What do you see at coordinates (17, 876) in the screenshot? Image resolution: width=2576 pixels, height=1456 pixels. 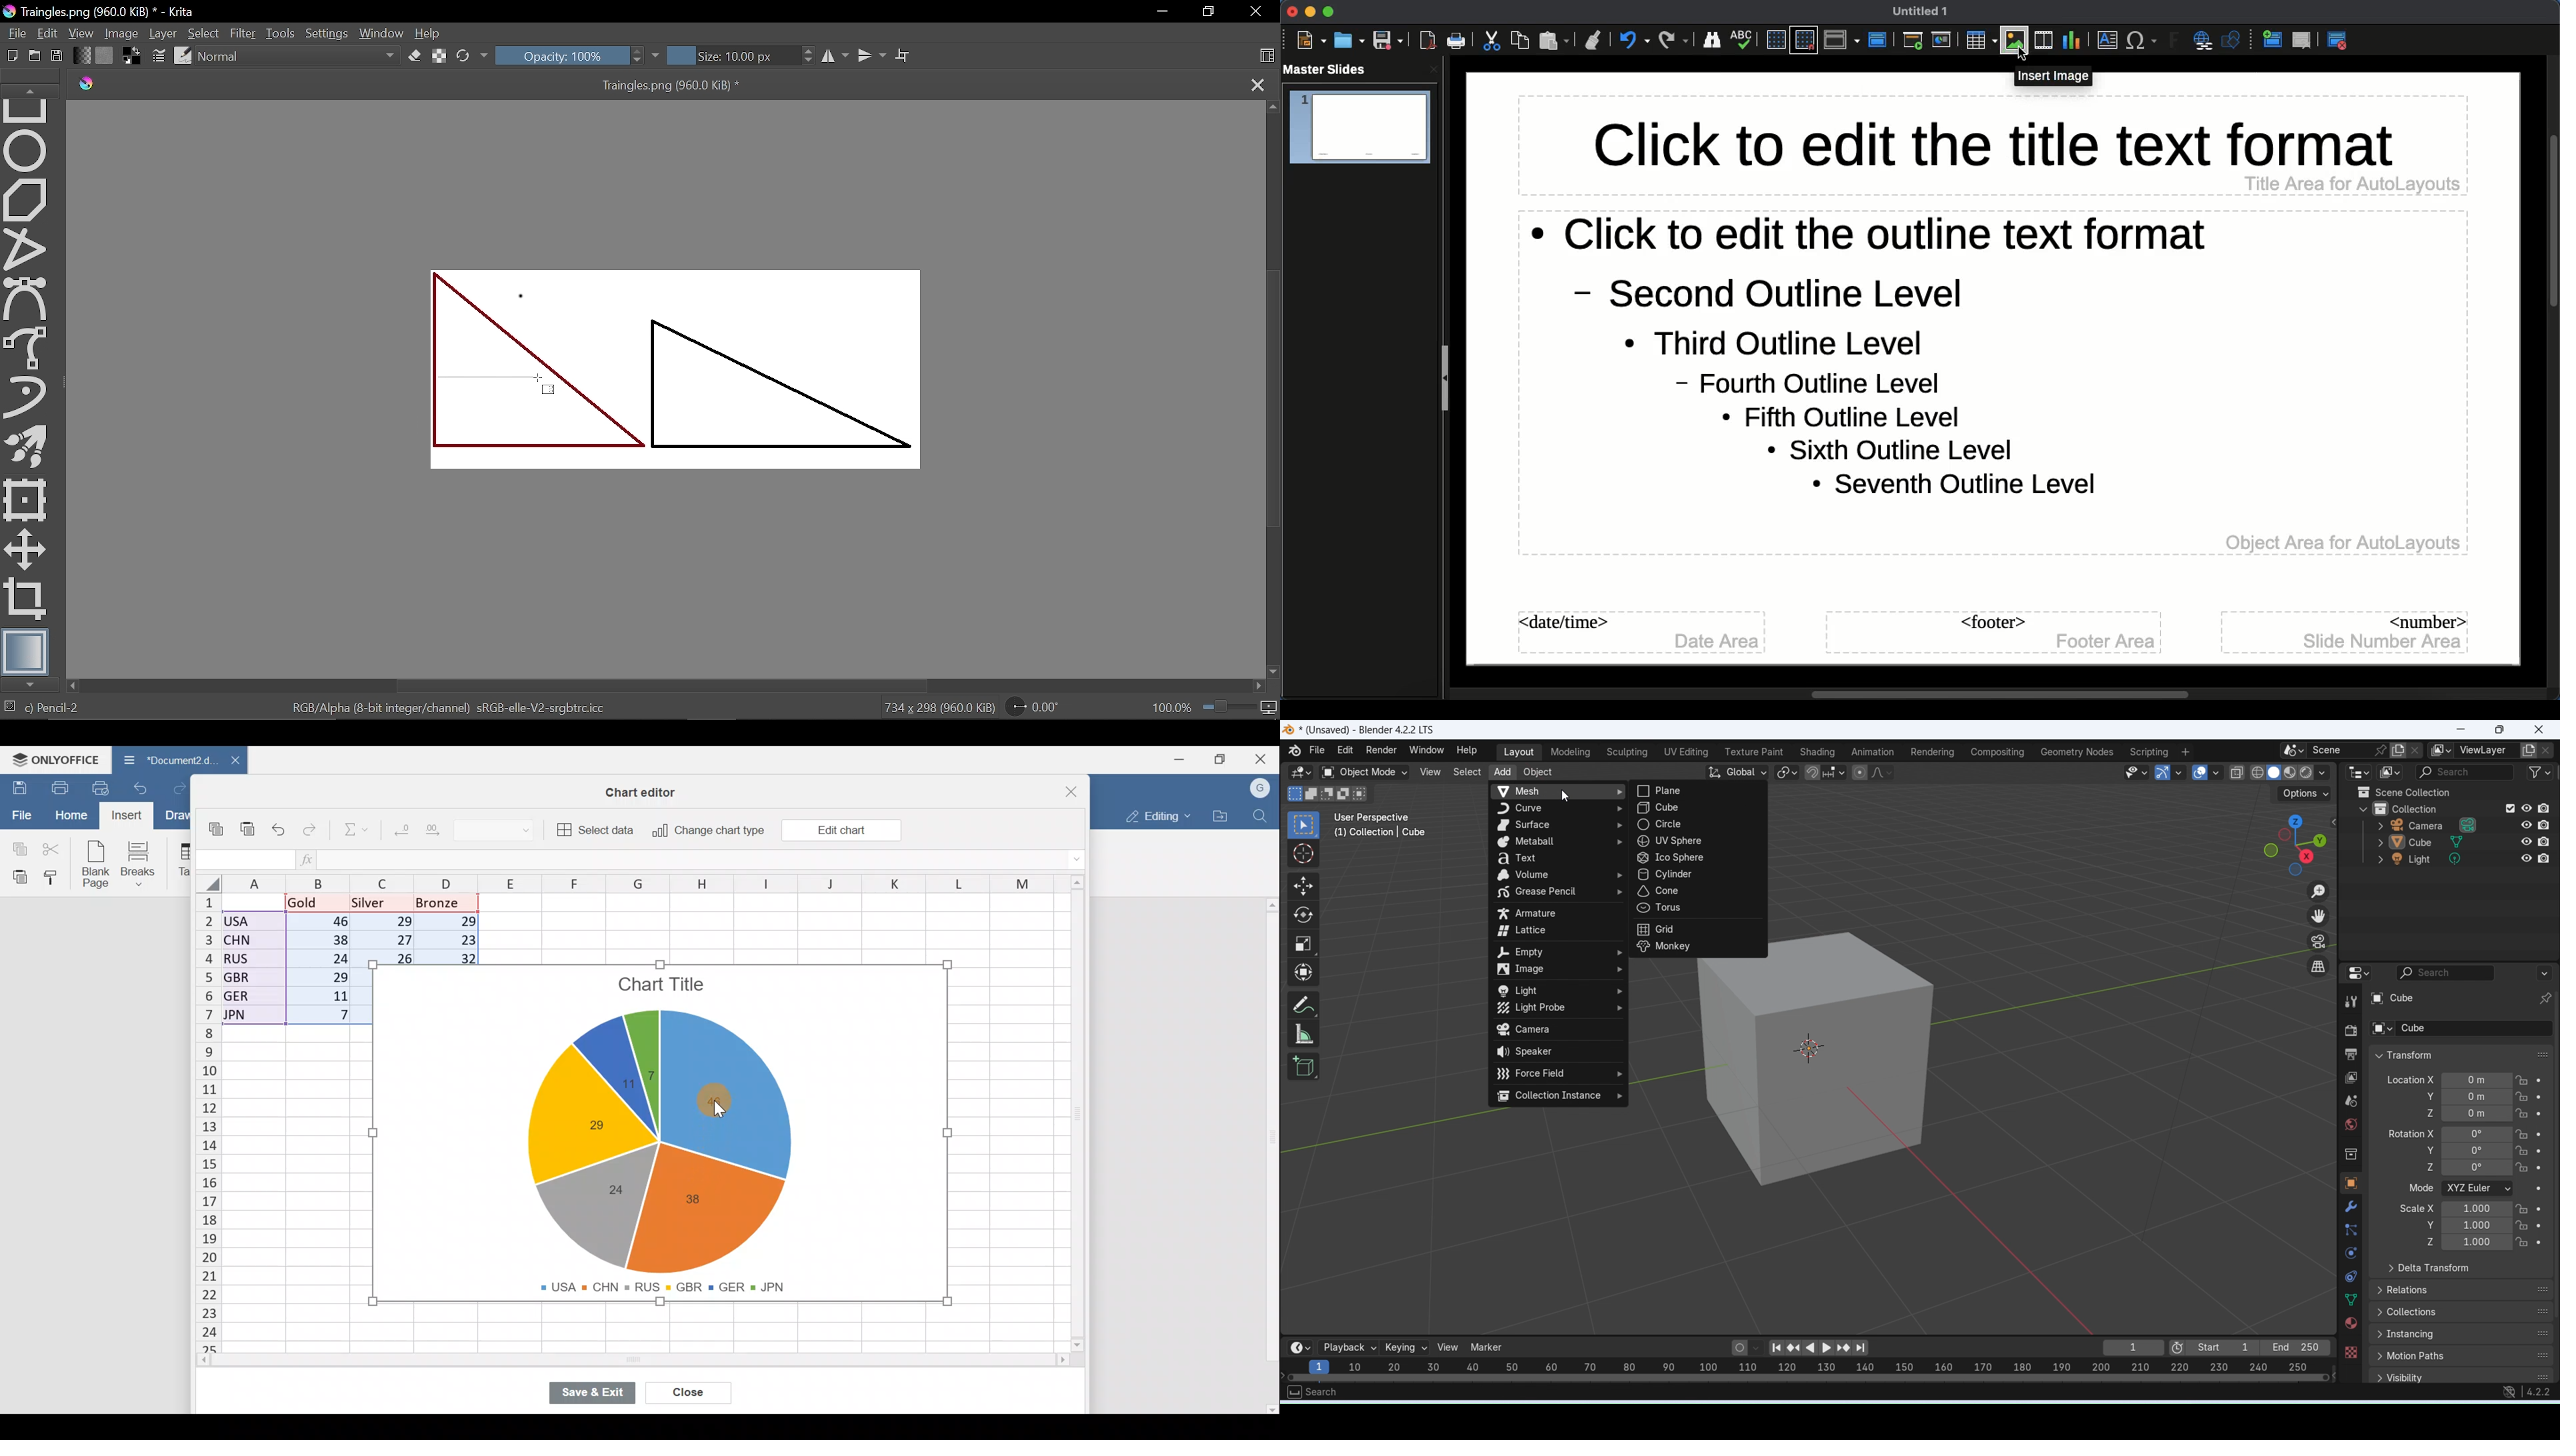 I see `Paste` at bounding box center [17, 876].